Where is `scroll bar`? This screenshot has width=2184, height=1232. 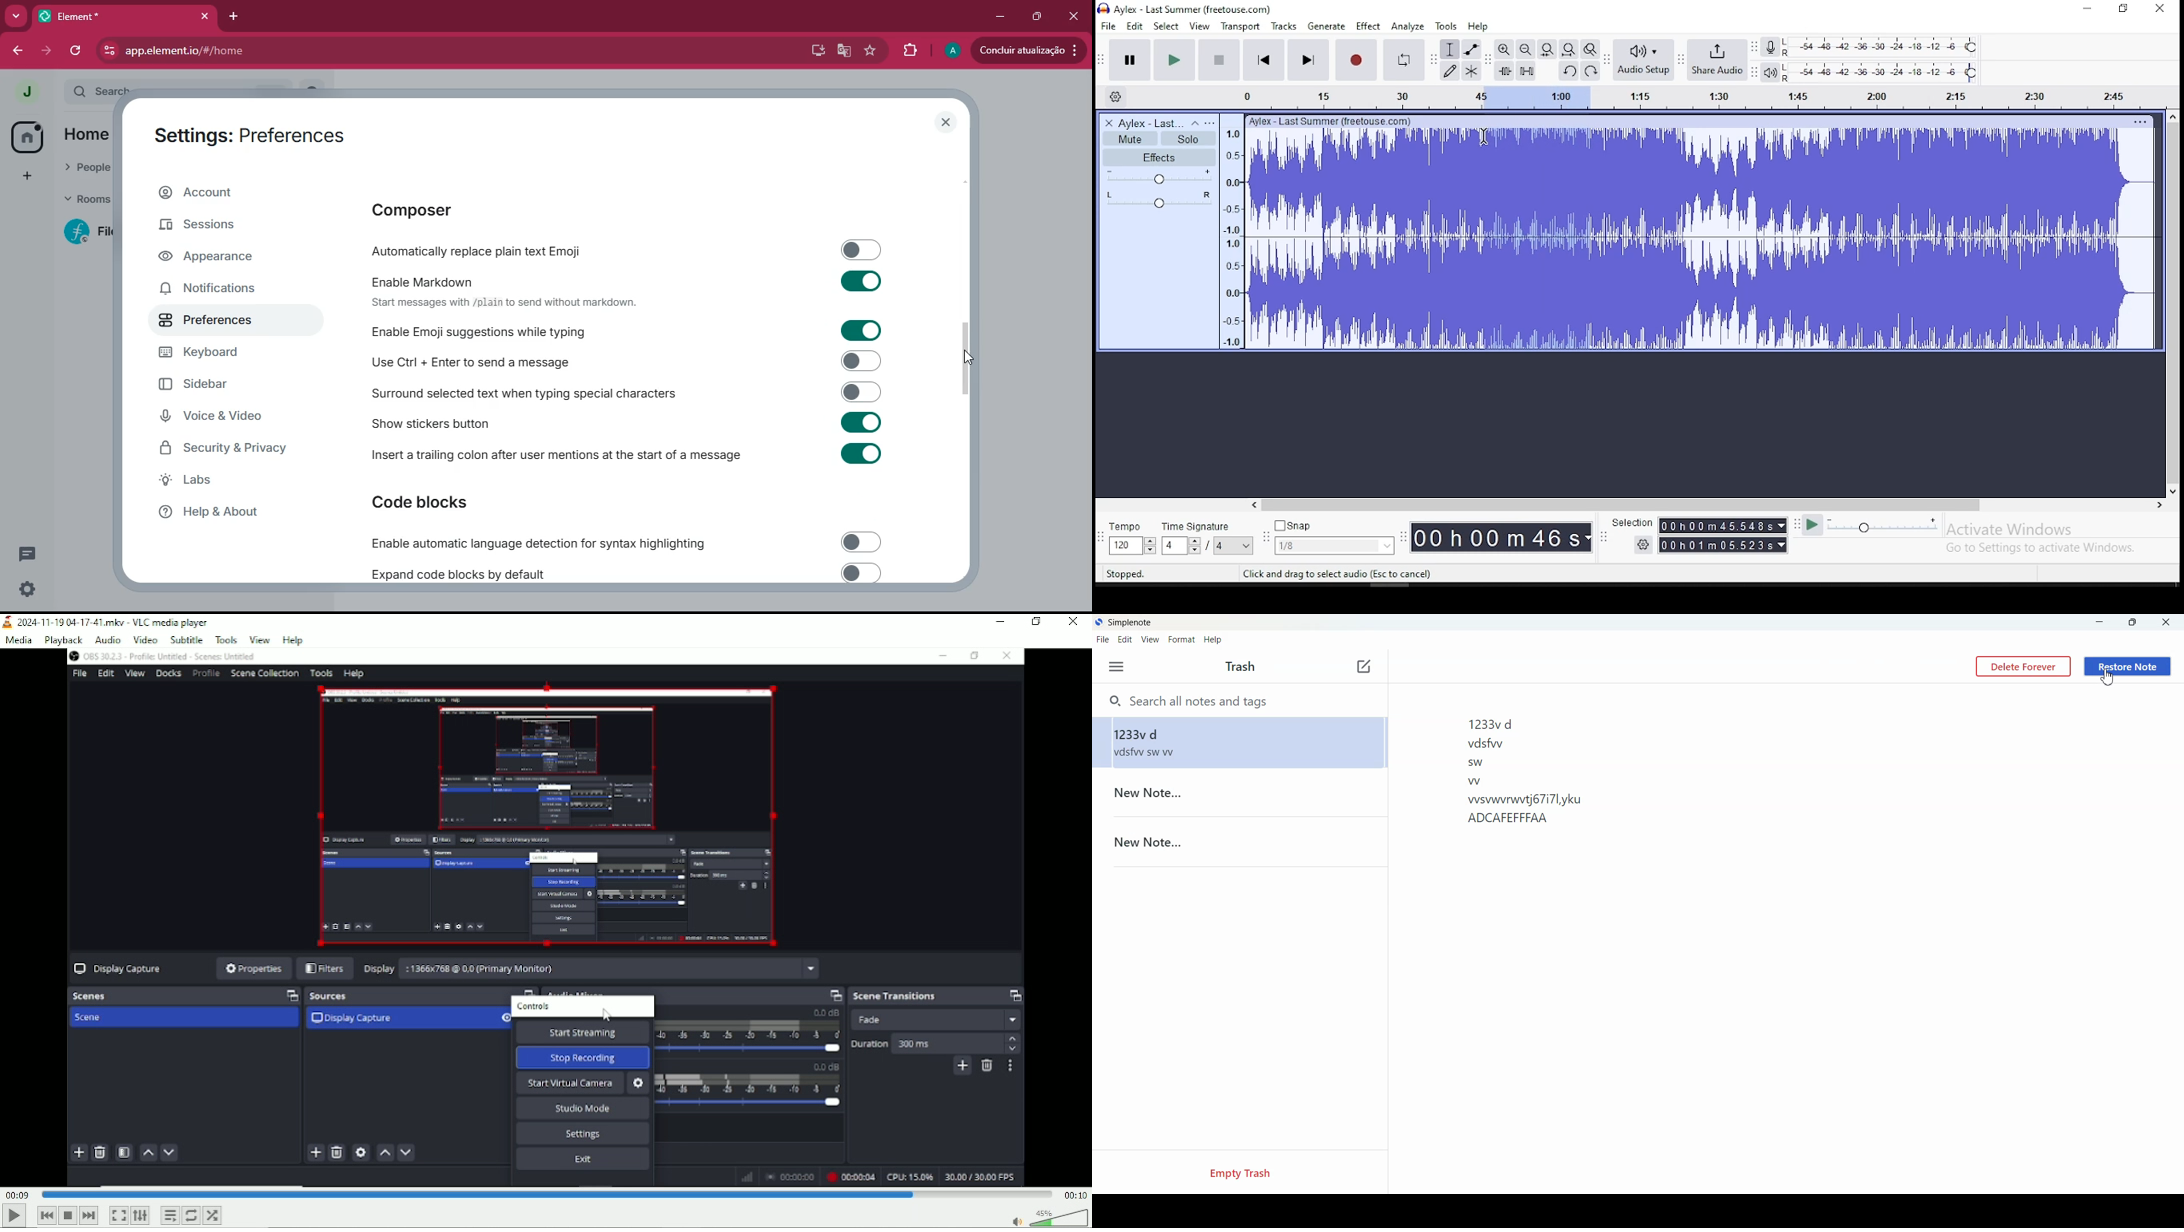
scroll bar is located at coordinates (2173, 304).